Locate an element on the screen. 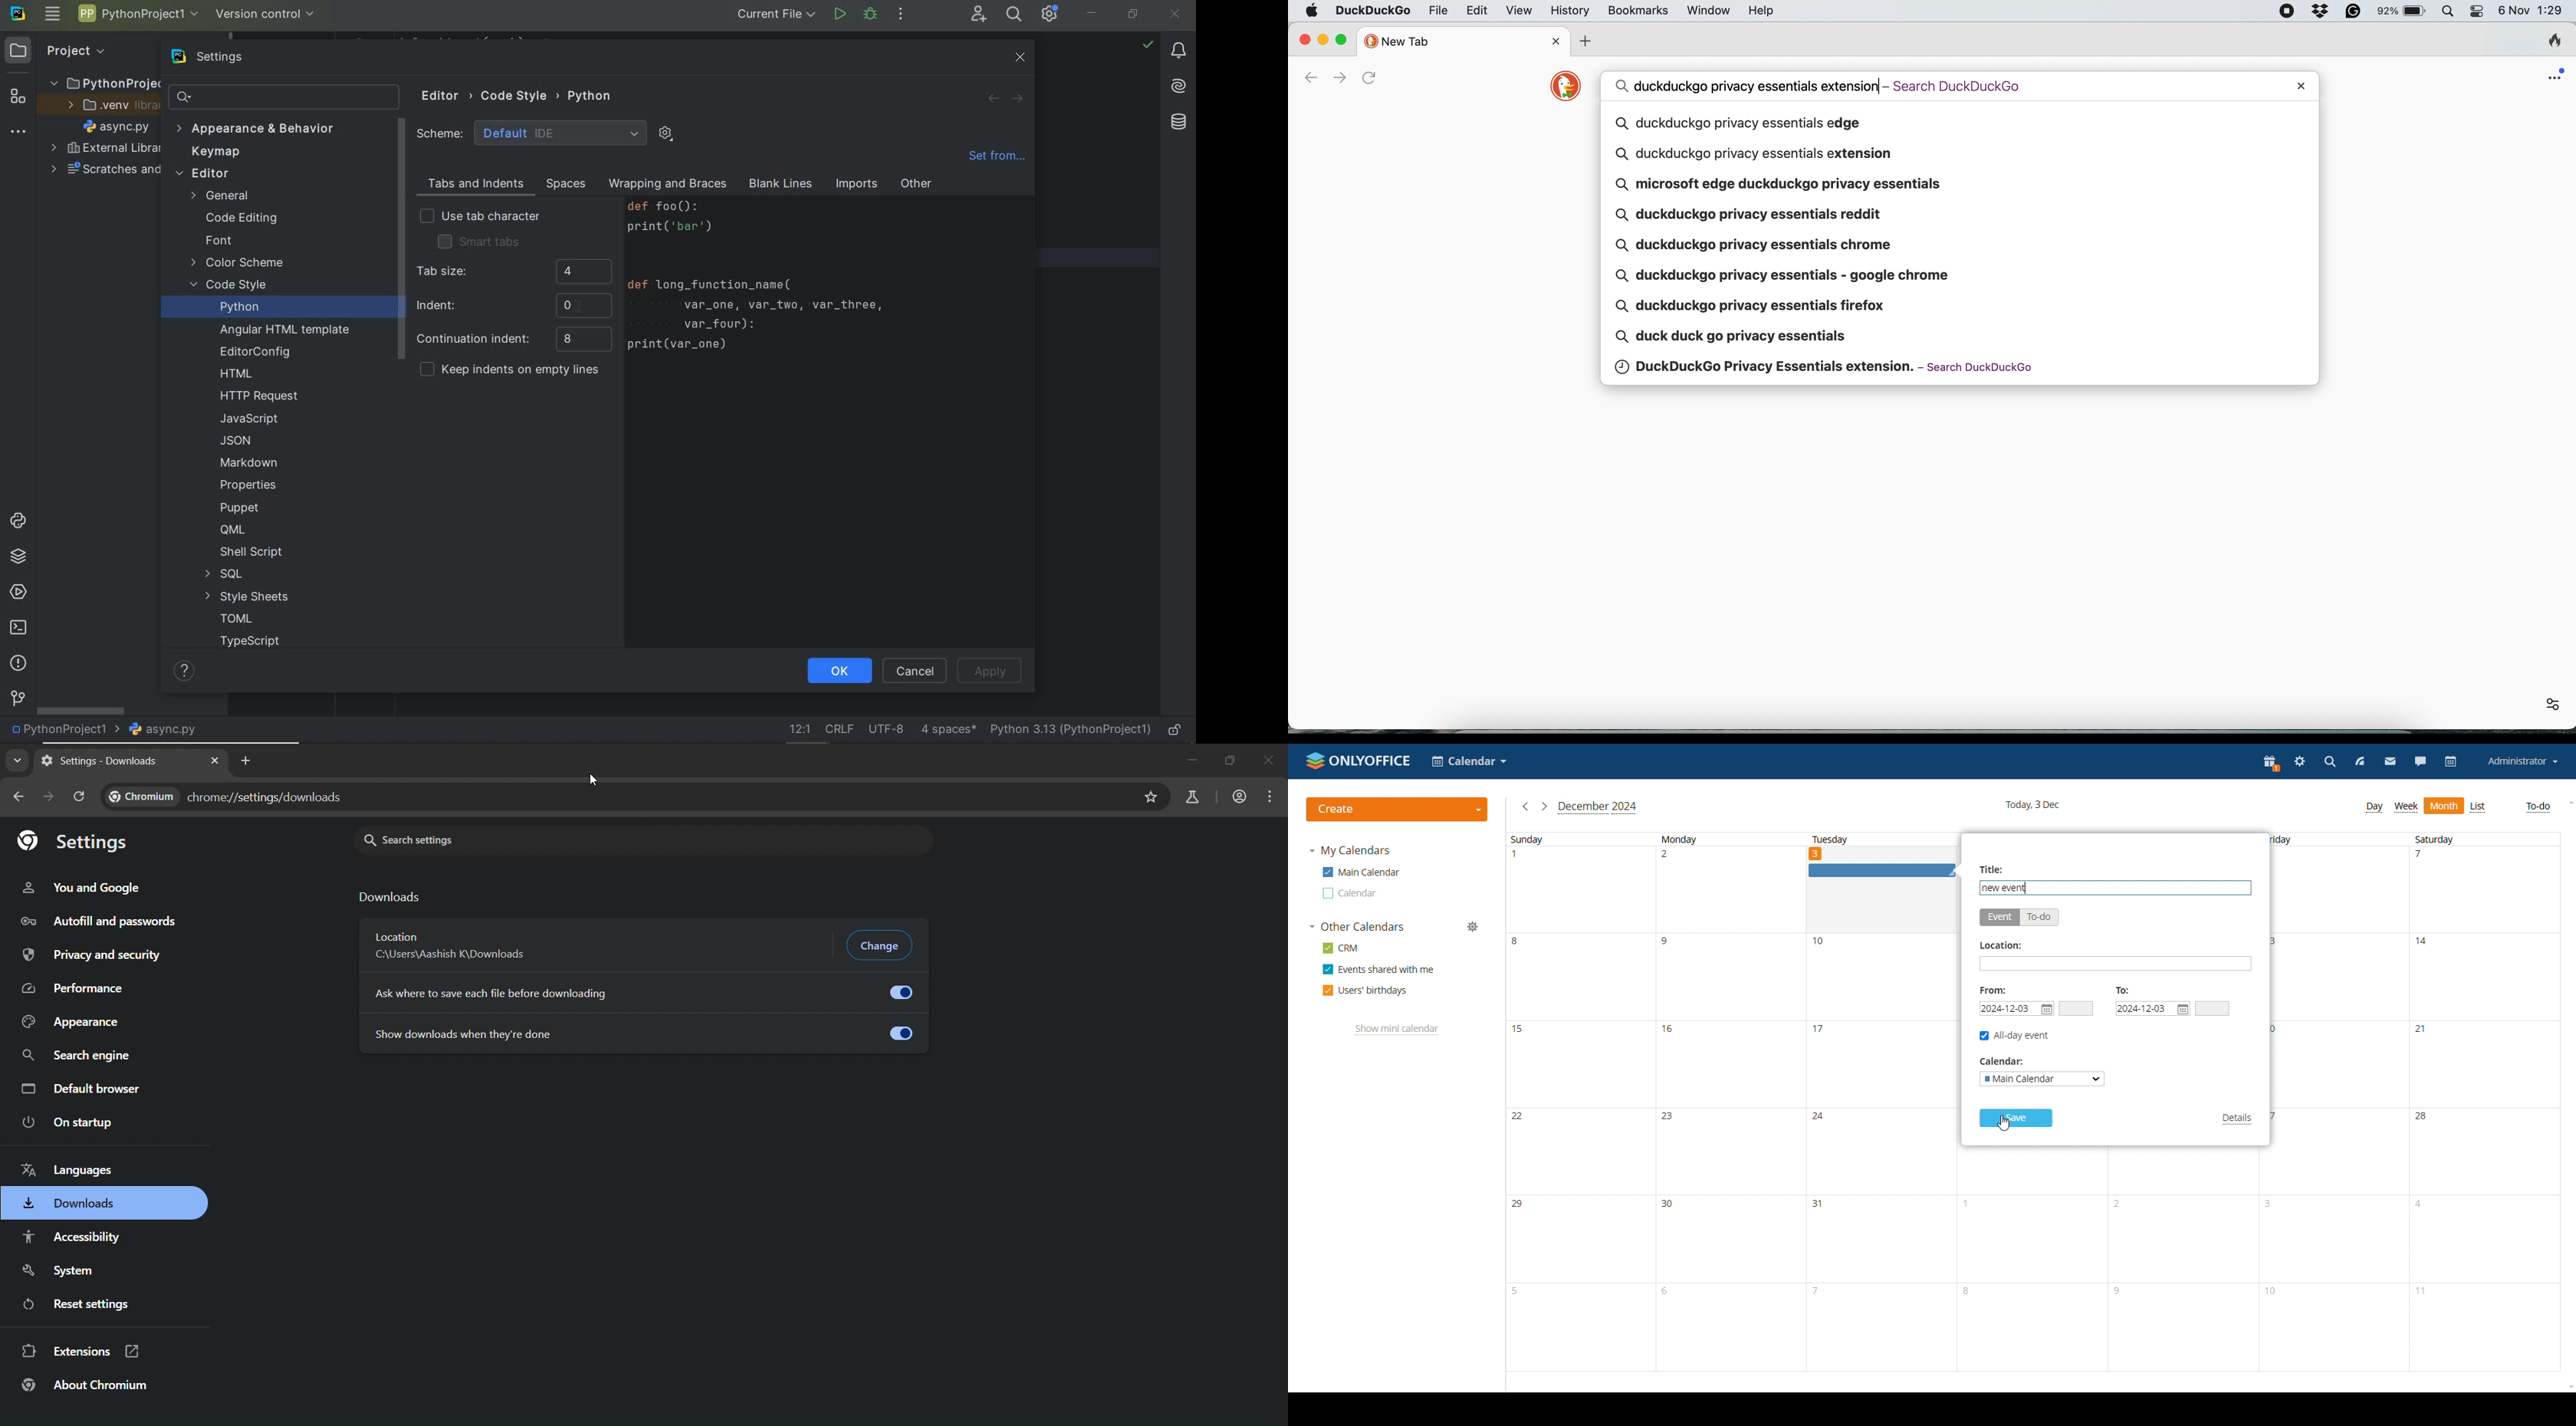 Image resolution: width=2576 pixels, height=1428 pixels. search labs is located at coordinates (1191, 797).